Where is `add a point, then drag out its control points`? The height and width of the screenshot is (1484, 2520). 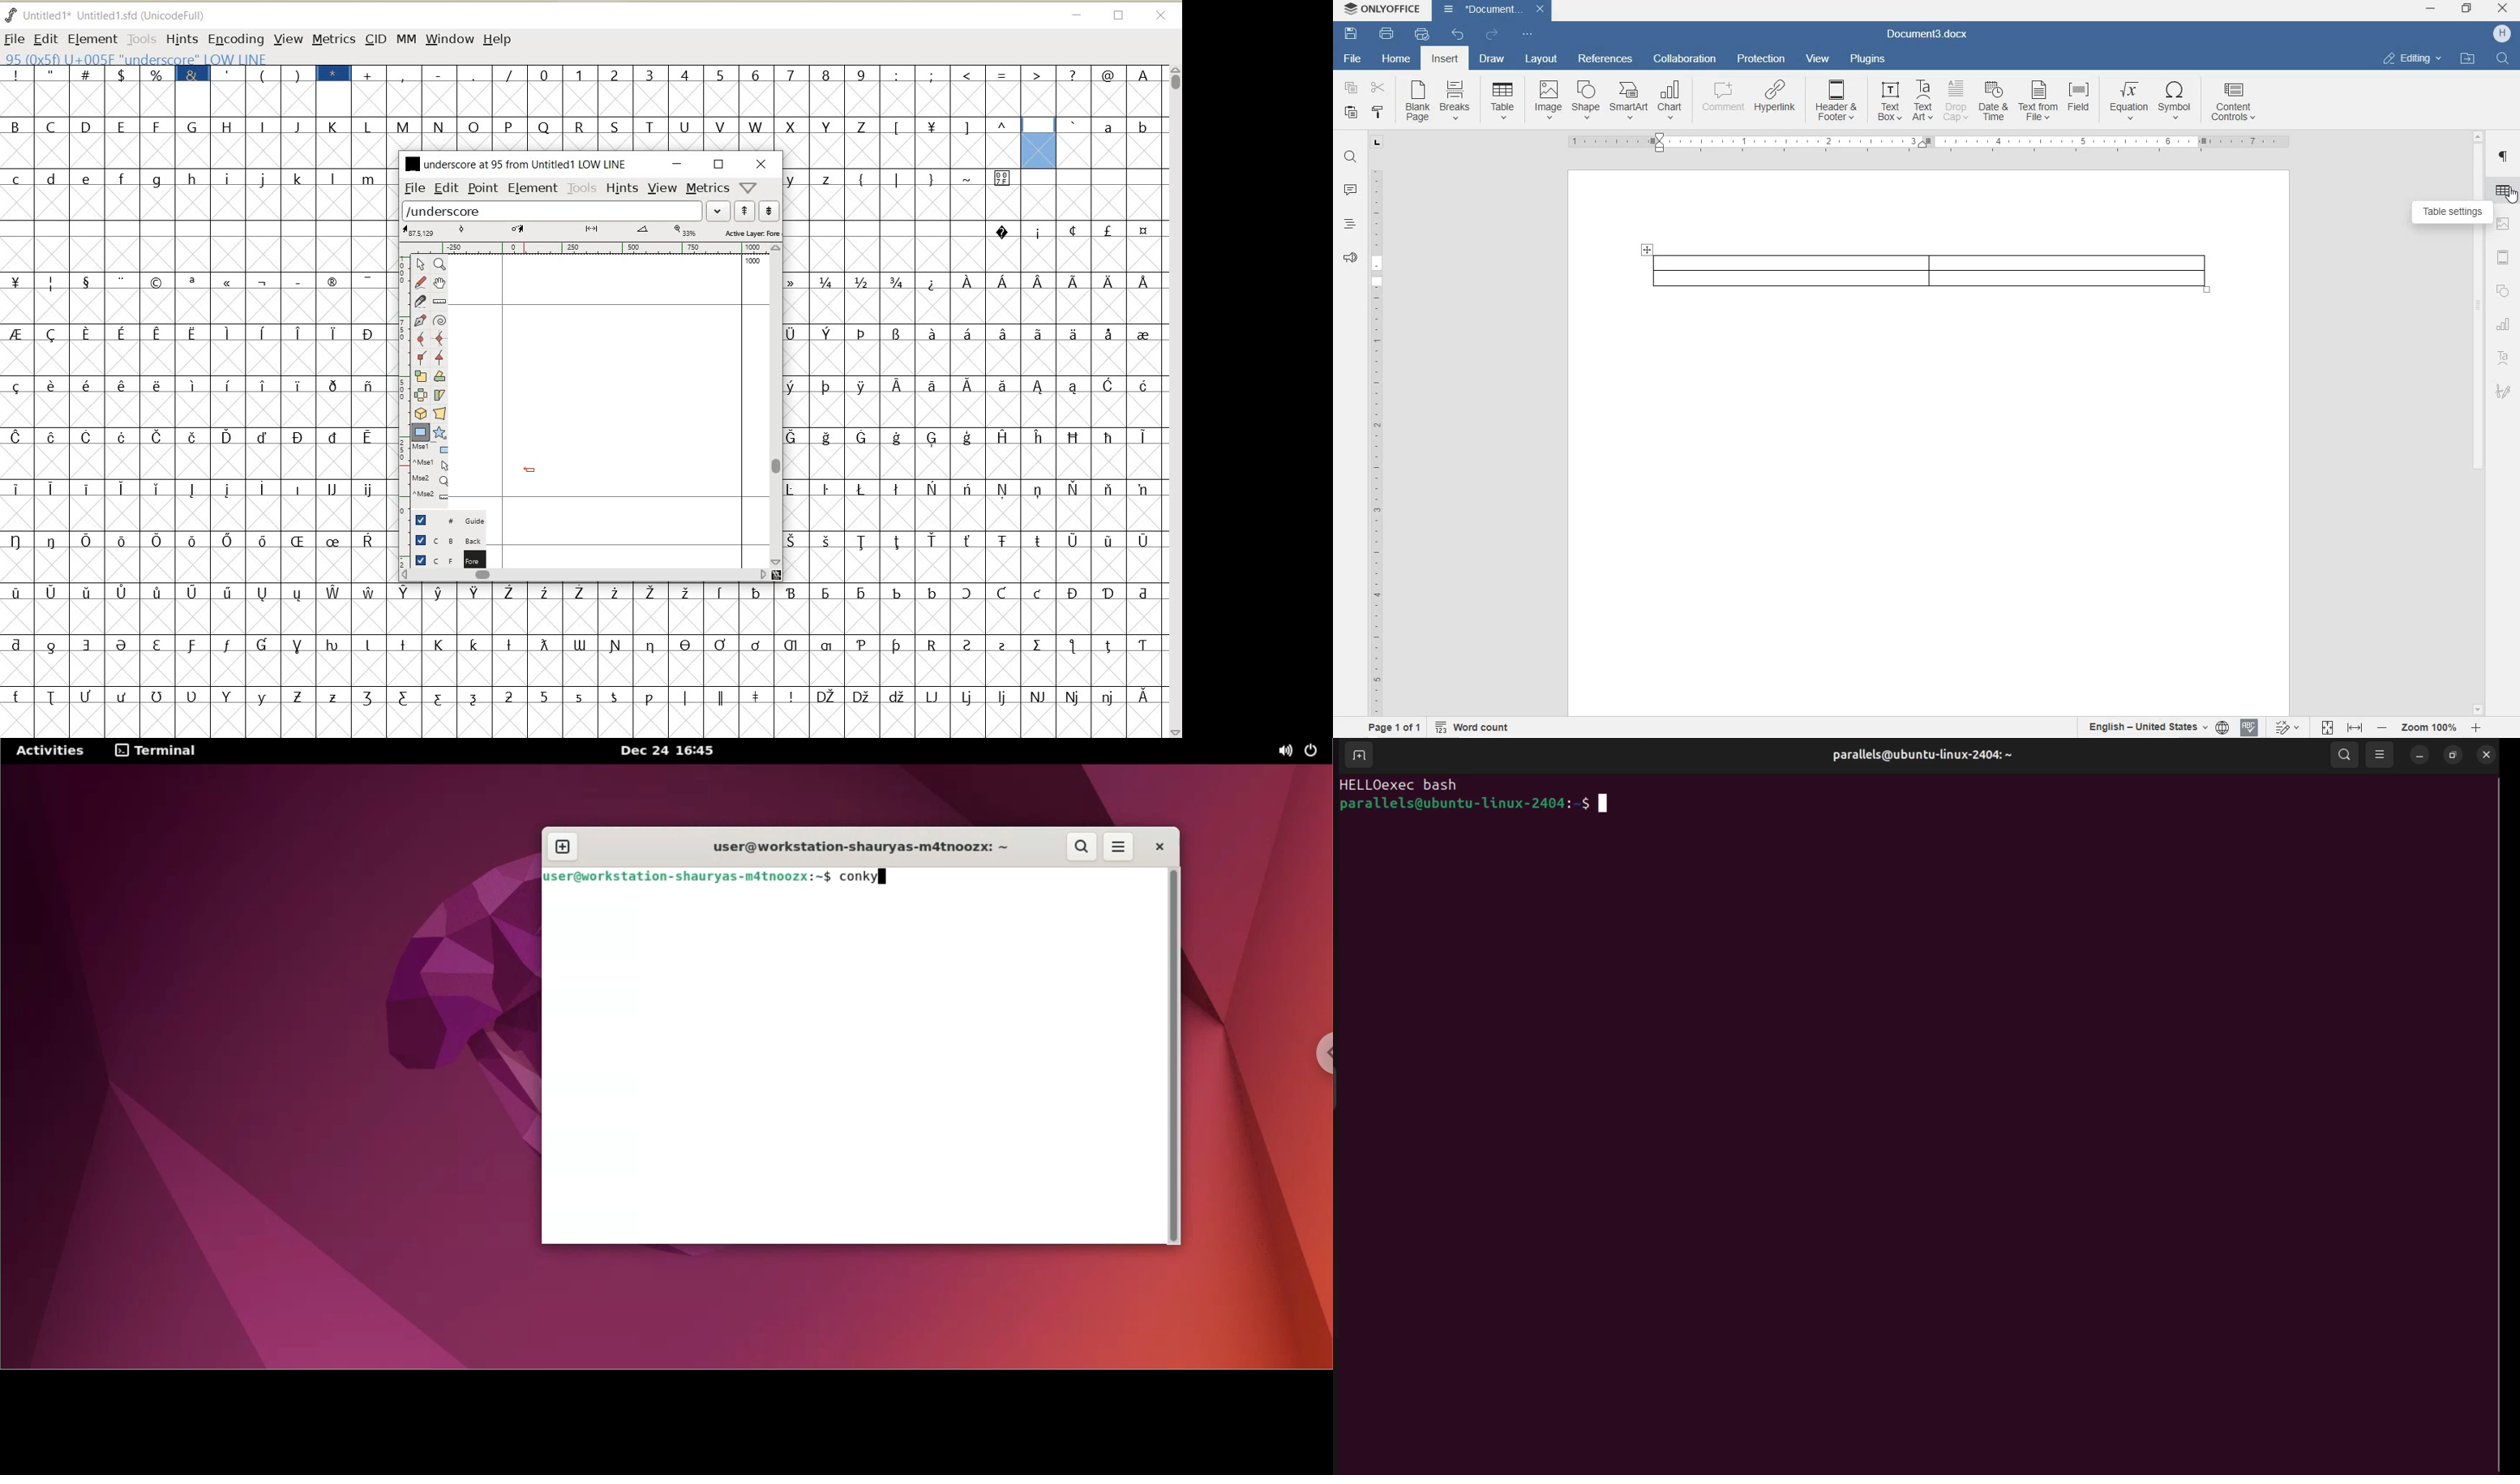 add a point, then drag out its control points is located at coordinates (421, 321).